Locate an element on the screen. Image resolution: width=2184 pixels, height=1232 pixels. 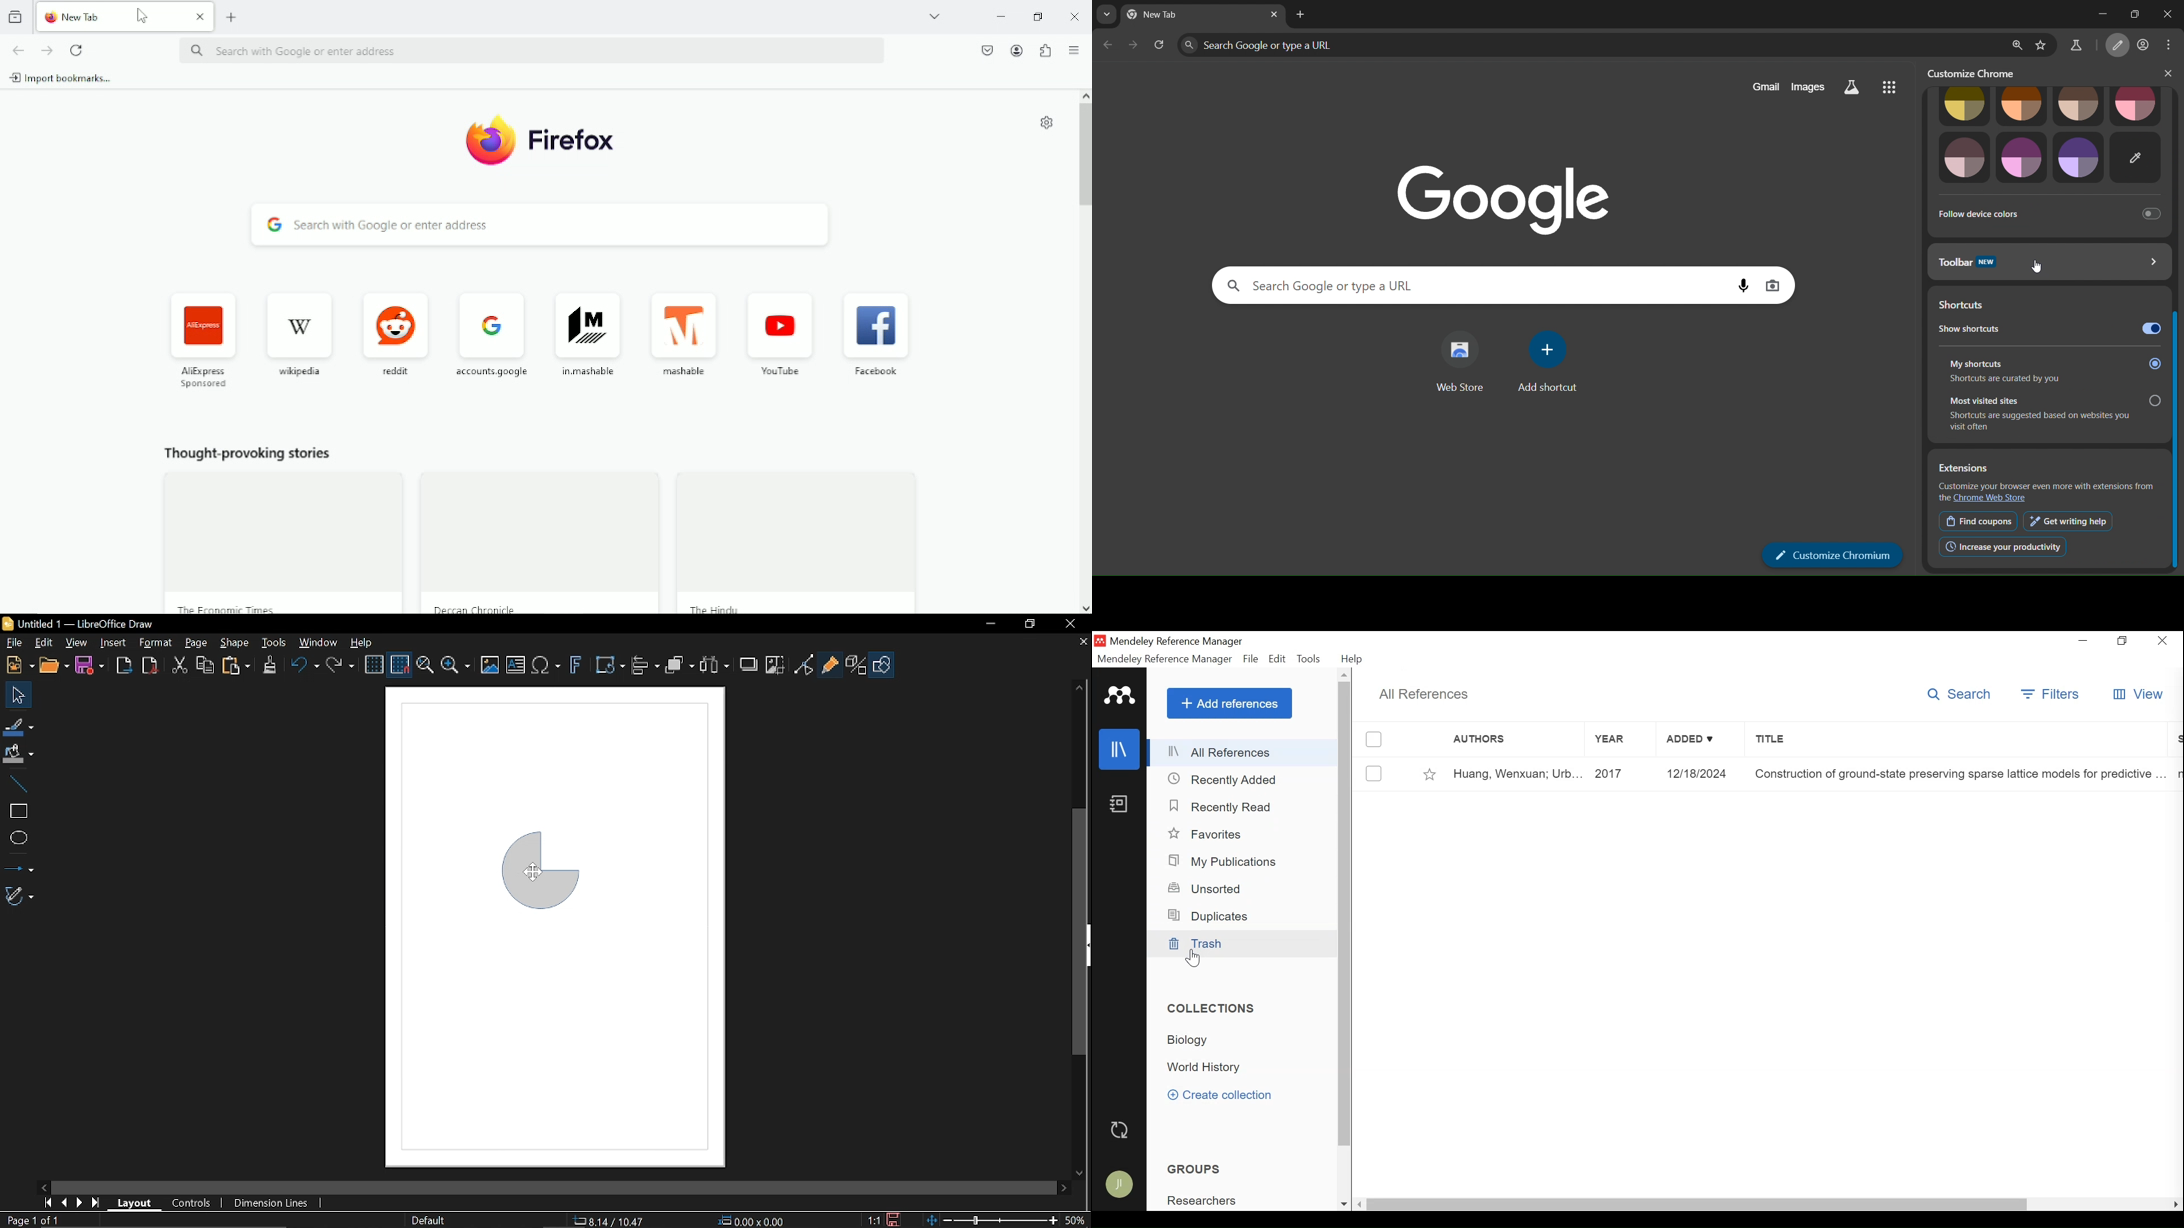
lINES AND ARROWS is located at coordinates (19, 865).